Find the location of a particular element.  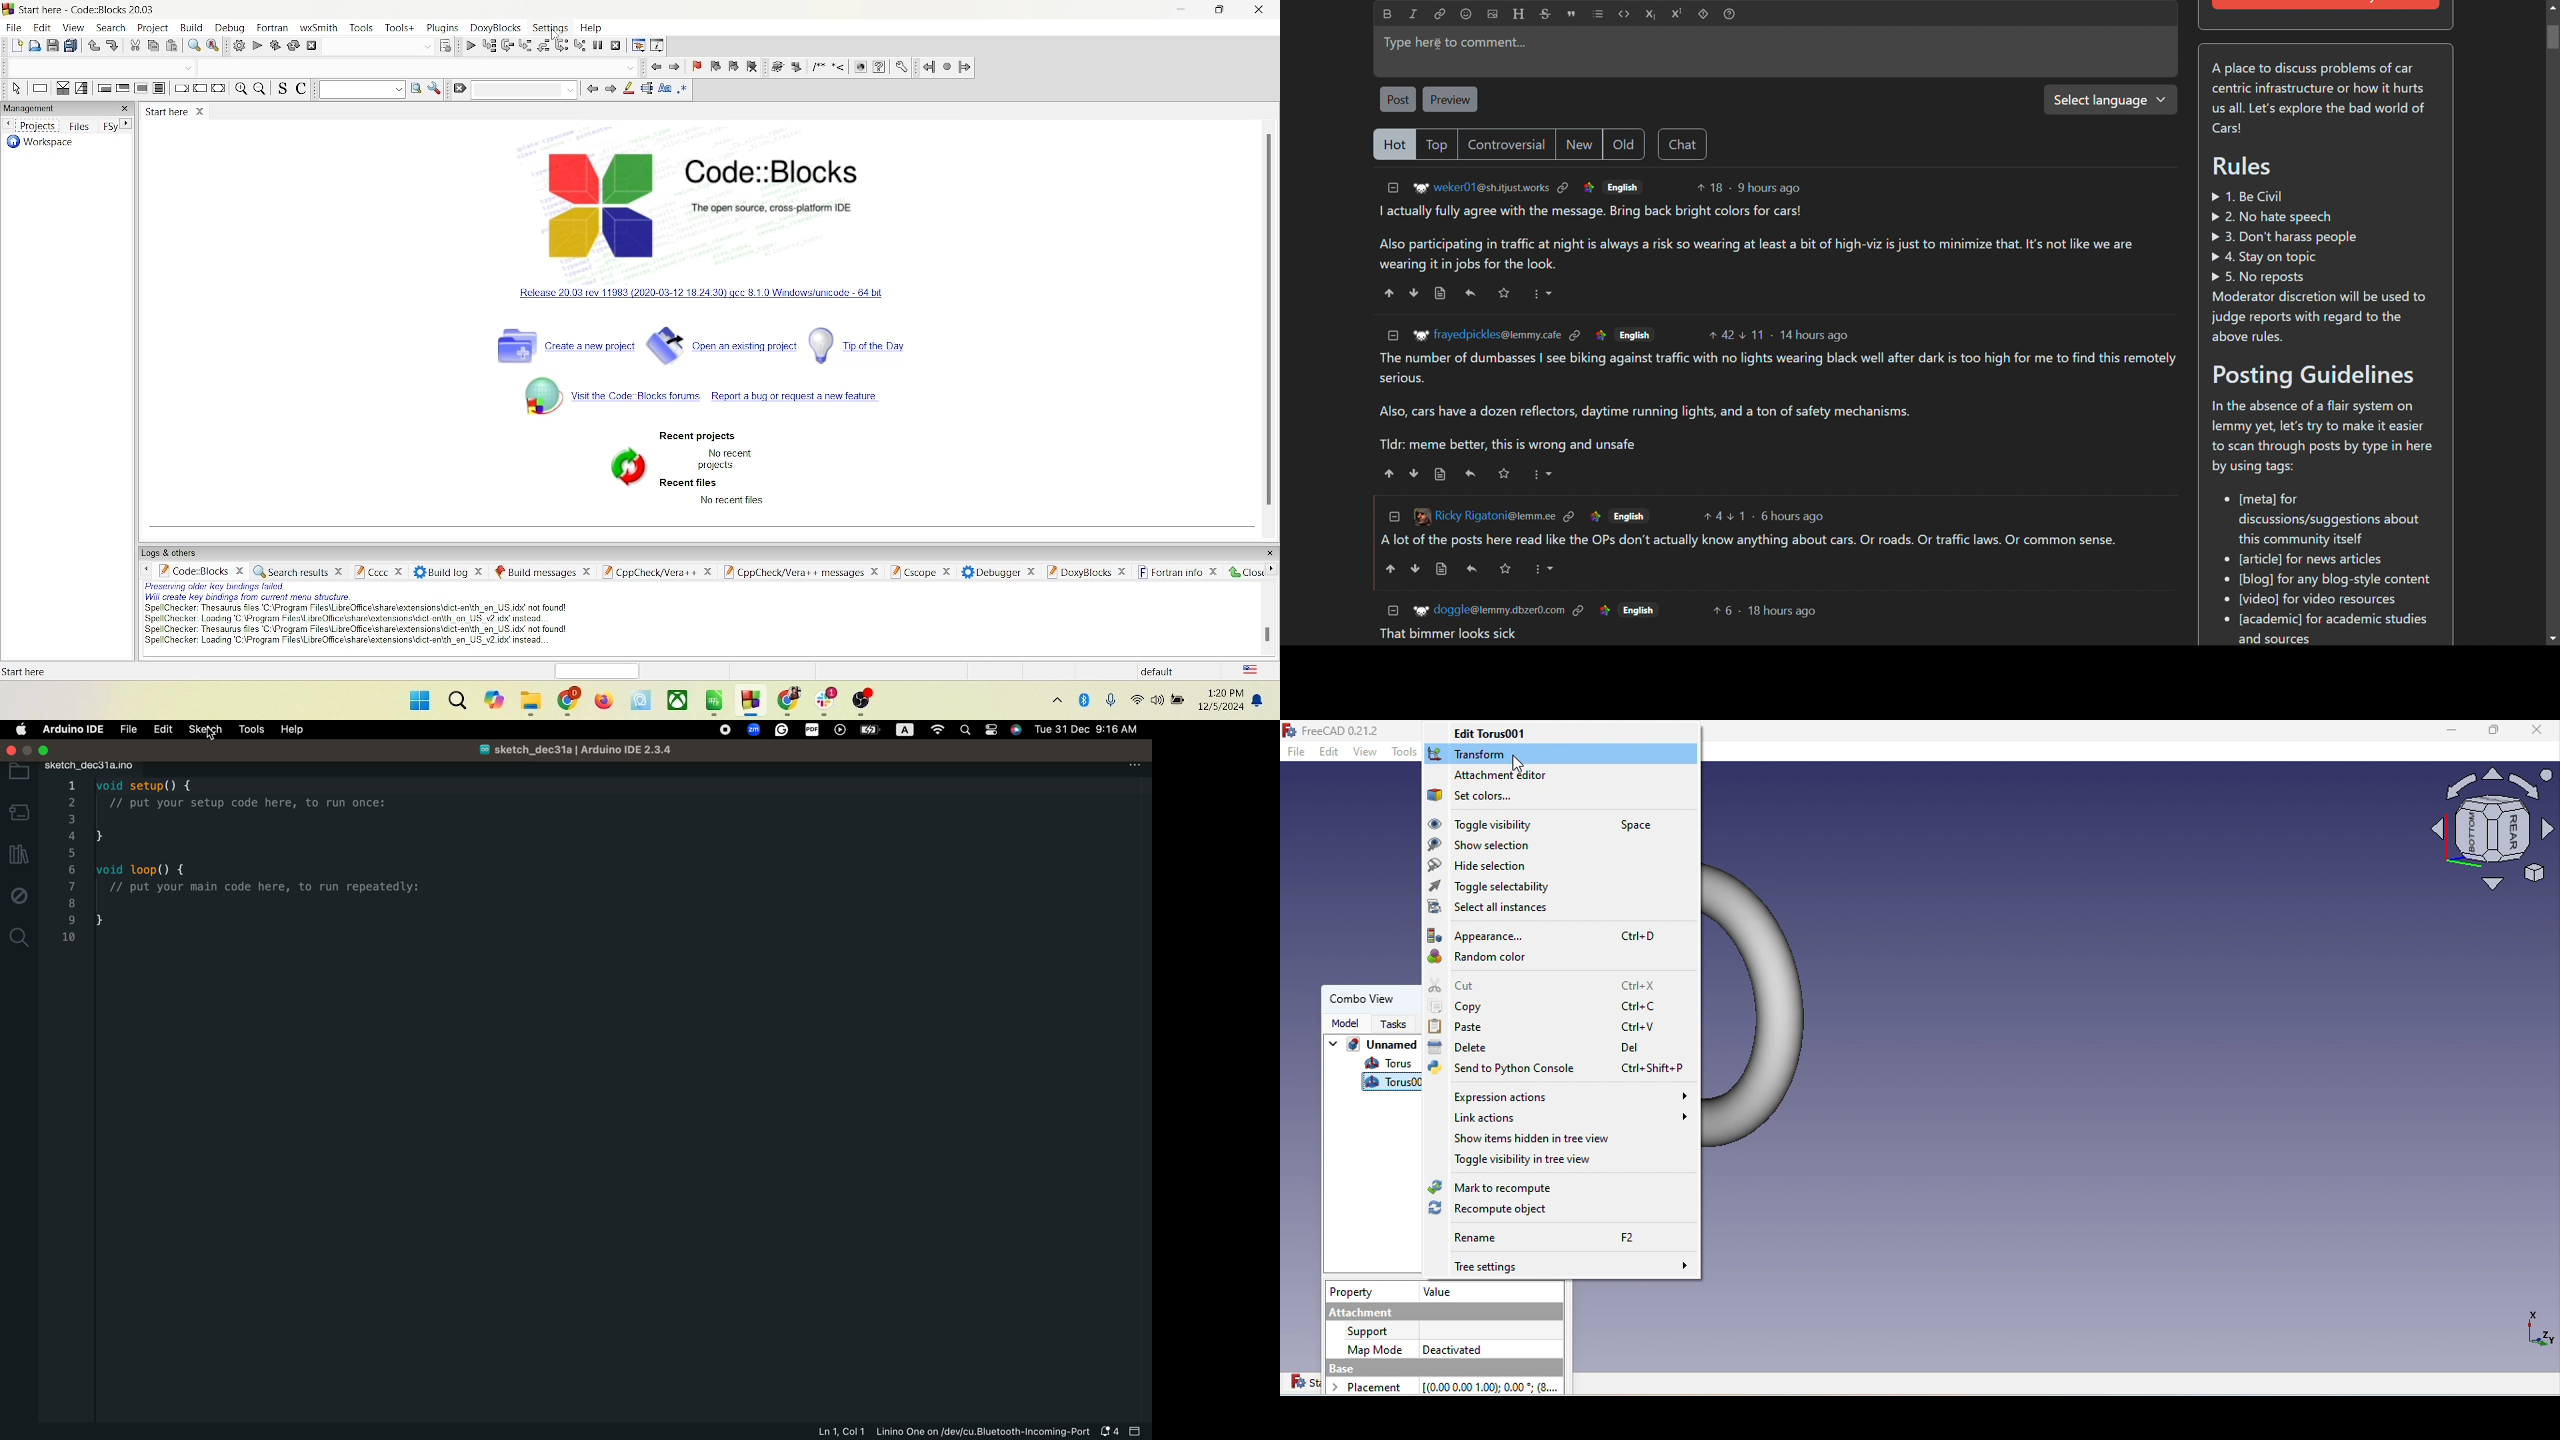

Map Mode is located at coordinates (1377, 1349).